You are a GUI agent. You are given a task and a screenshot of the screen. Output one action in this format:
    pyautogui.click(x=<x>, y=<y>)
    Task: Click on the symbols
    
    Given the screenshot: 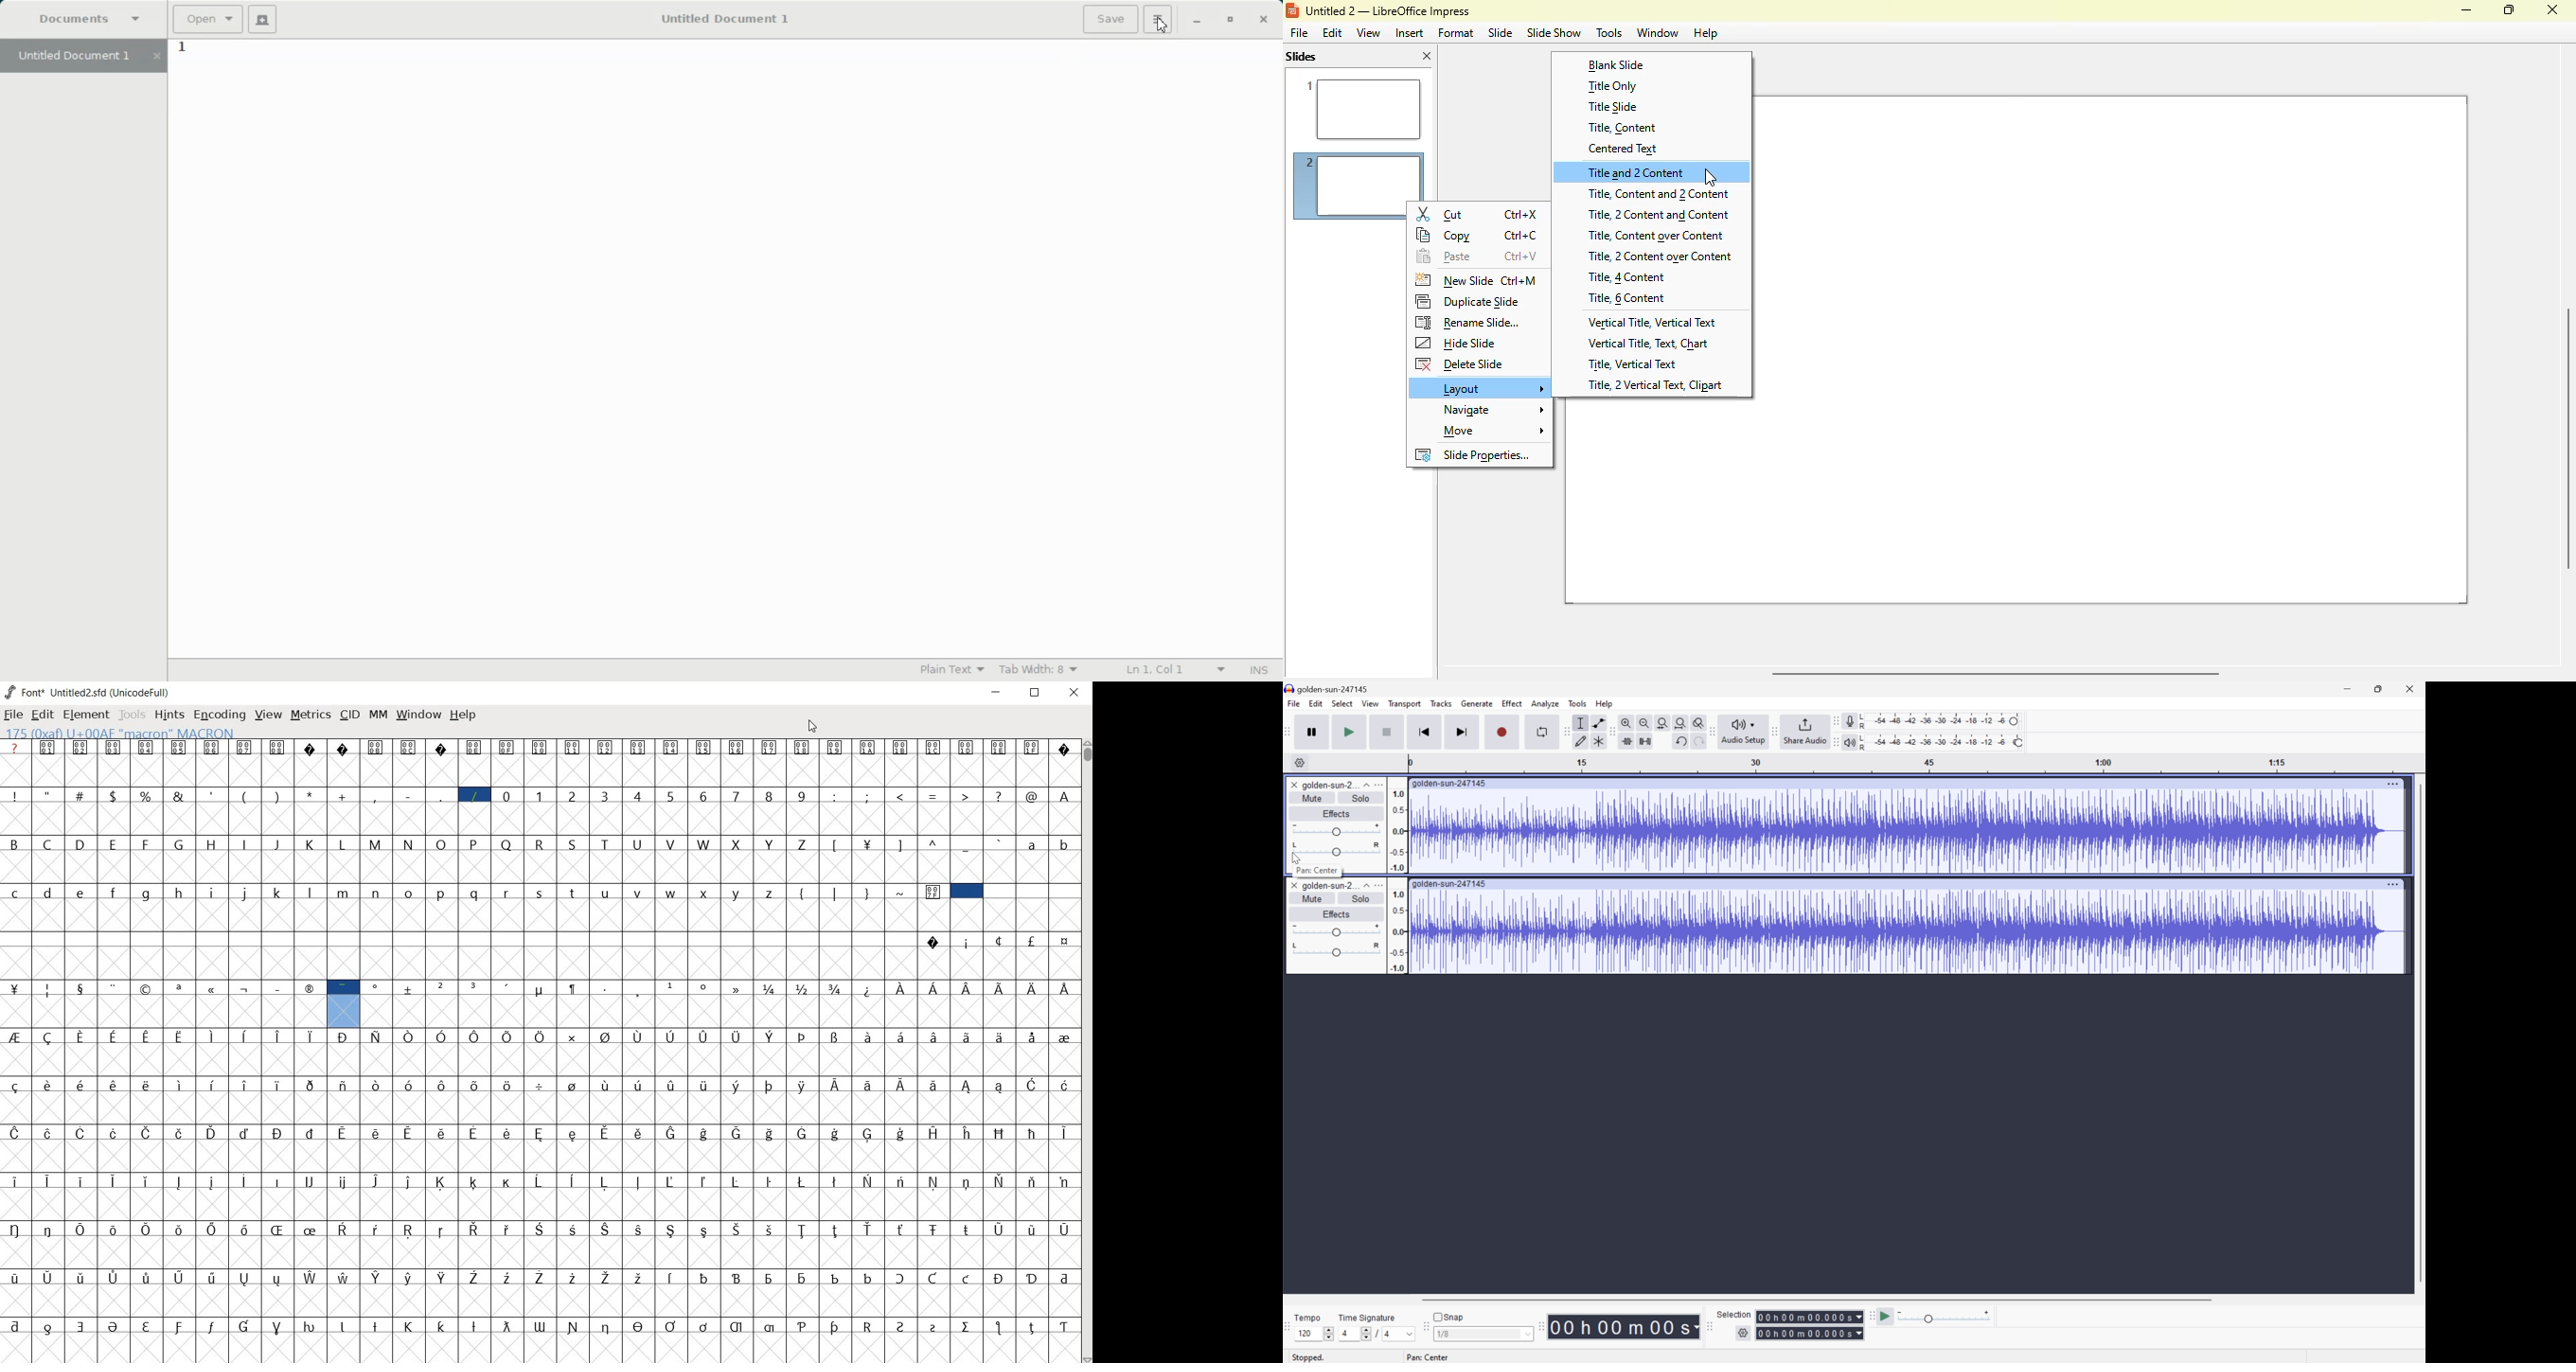 What is the action you would take?
    pyautogui.click(x=537, y=764)
    